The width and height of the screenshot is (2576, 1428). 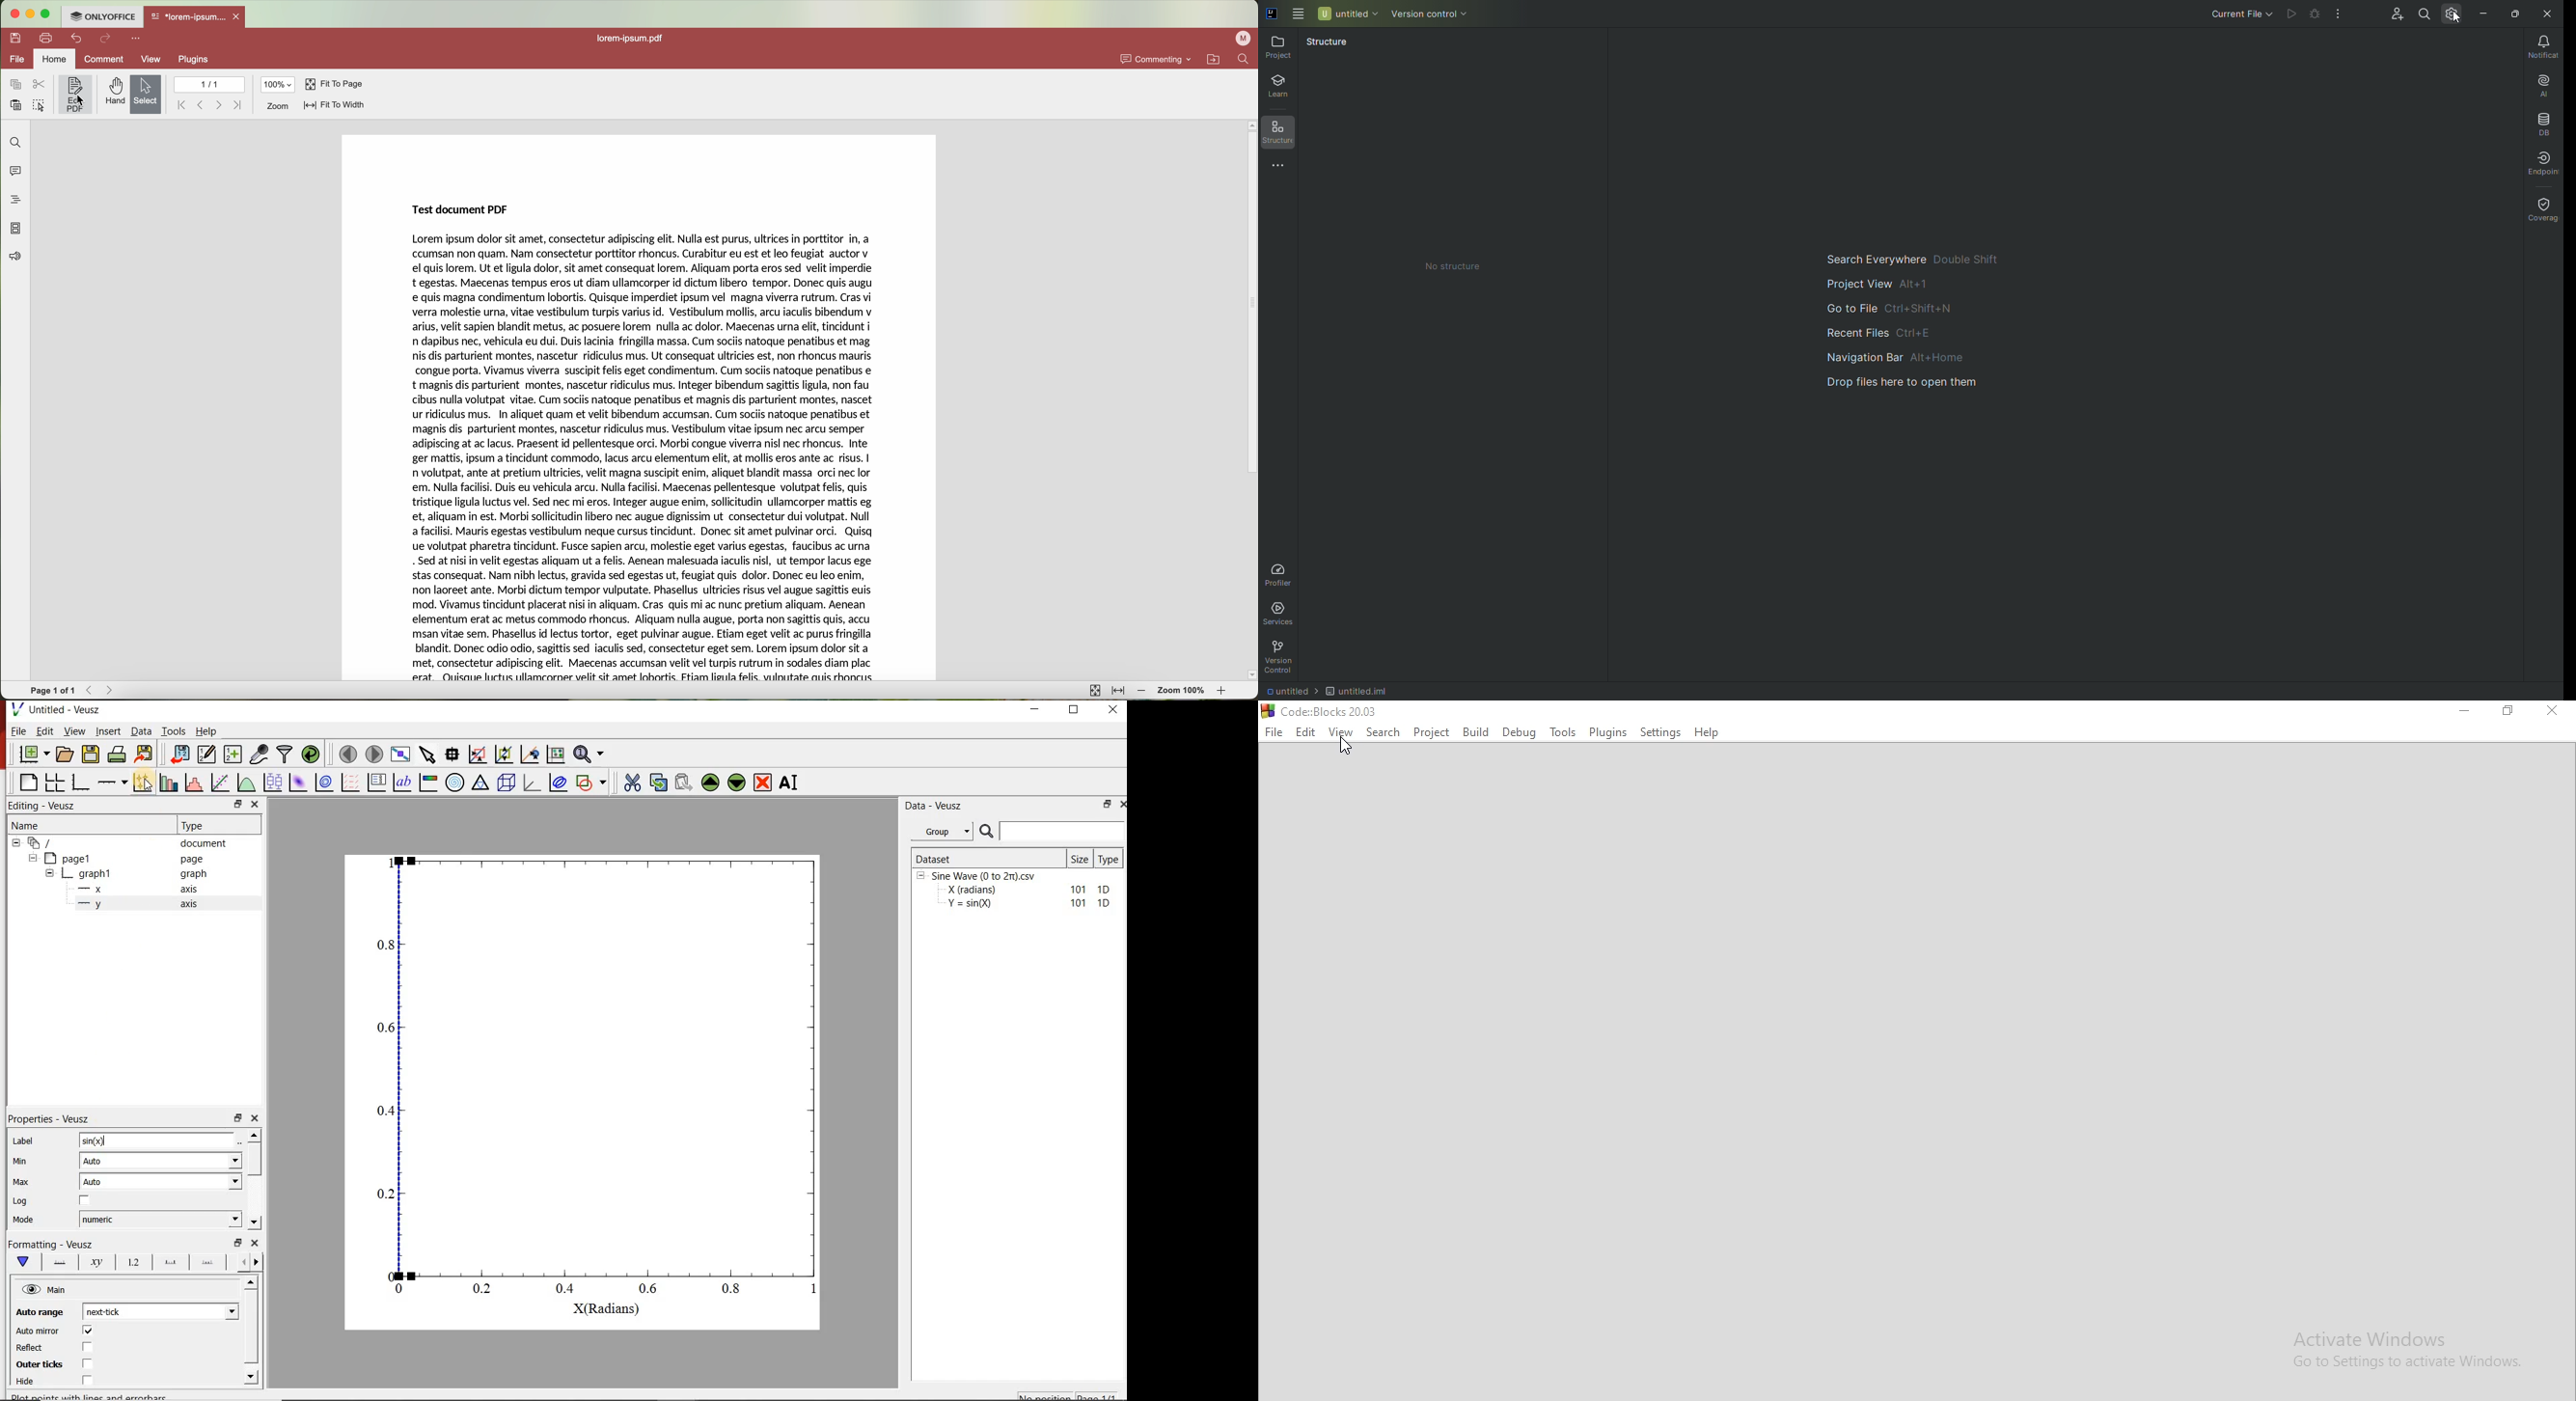 What do you see at coordinates (2317, 12) in the screenshot?
I see `Cannot run file` at bounding box center [2317, 12].